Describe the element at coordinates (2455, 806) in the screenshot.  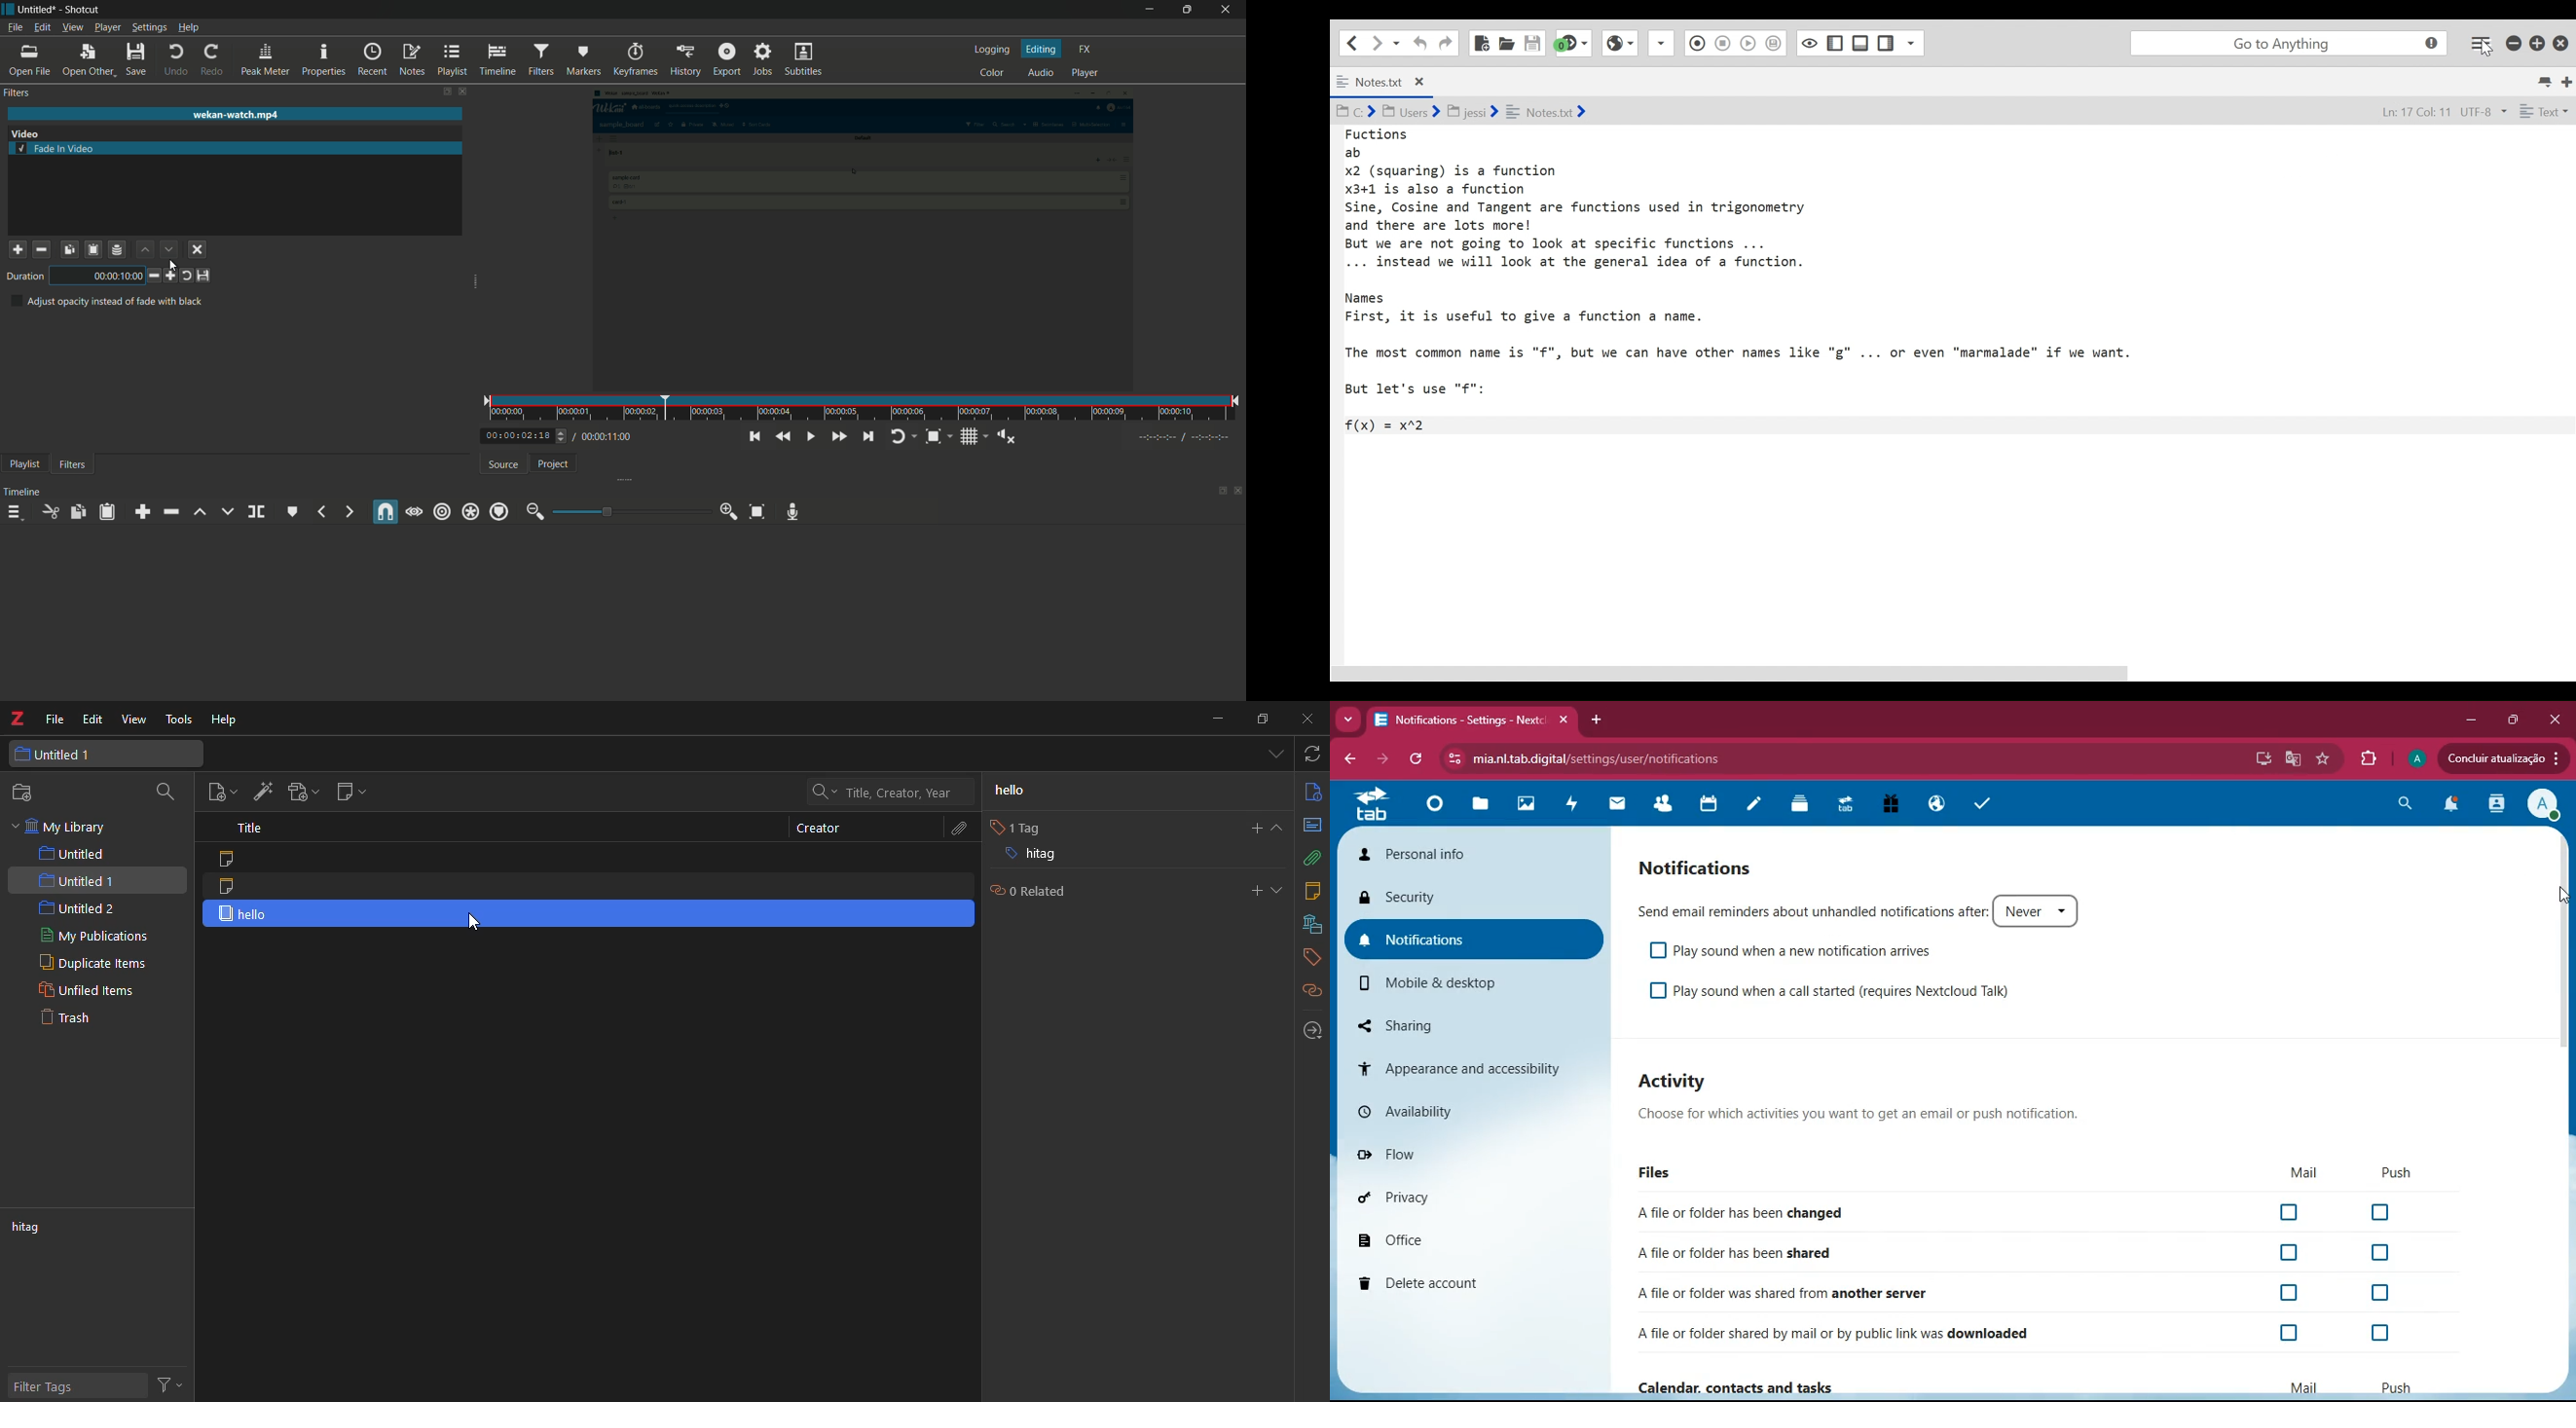
I see `notifications` at that location.